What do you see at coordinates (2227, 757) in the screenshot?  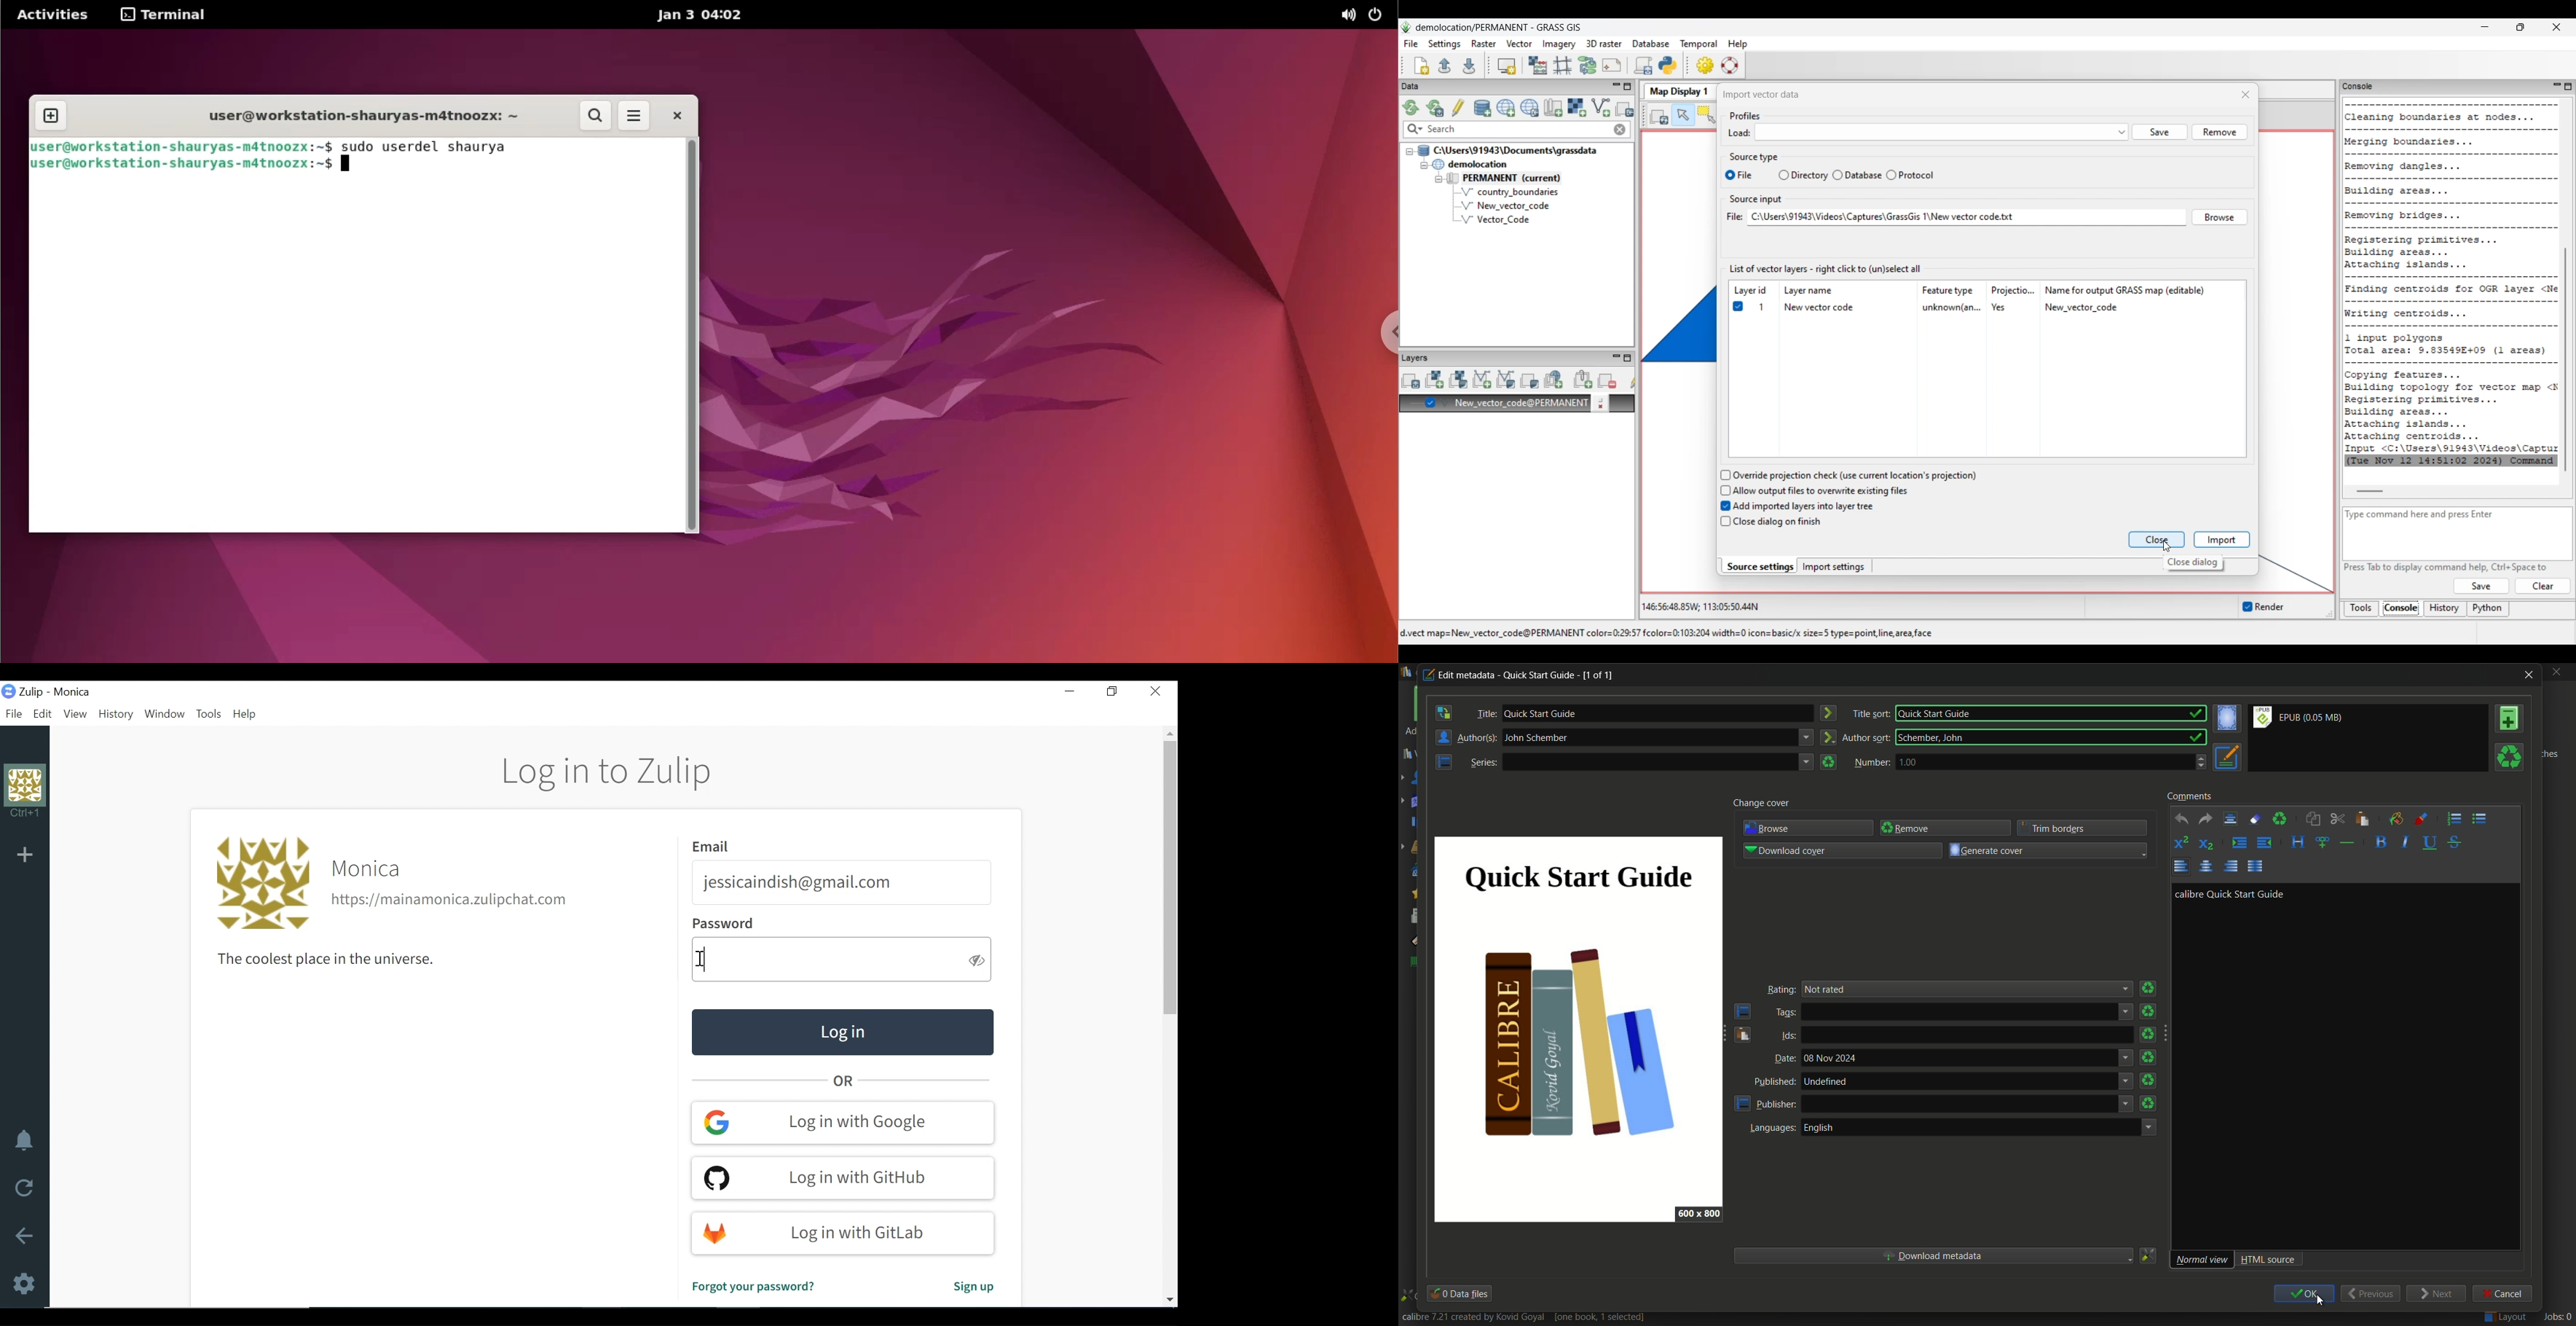 I see `set metadata` at bounding box center [2227, 757].